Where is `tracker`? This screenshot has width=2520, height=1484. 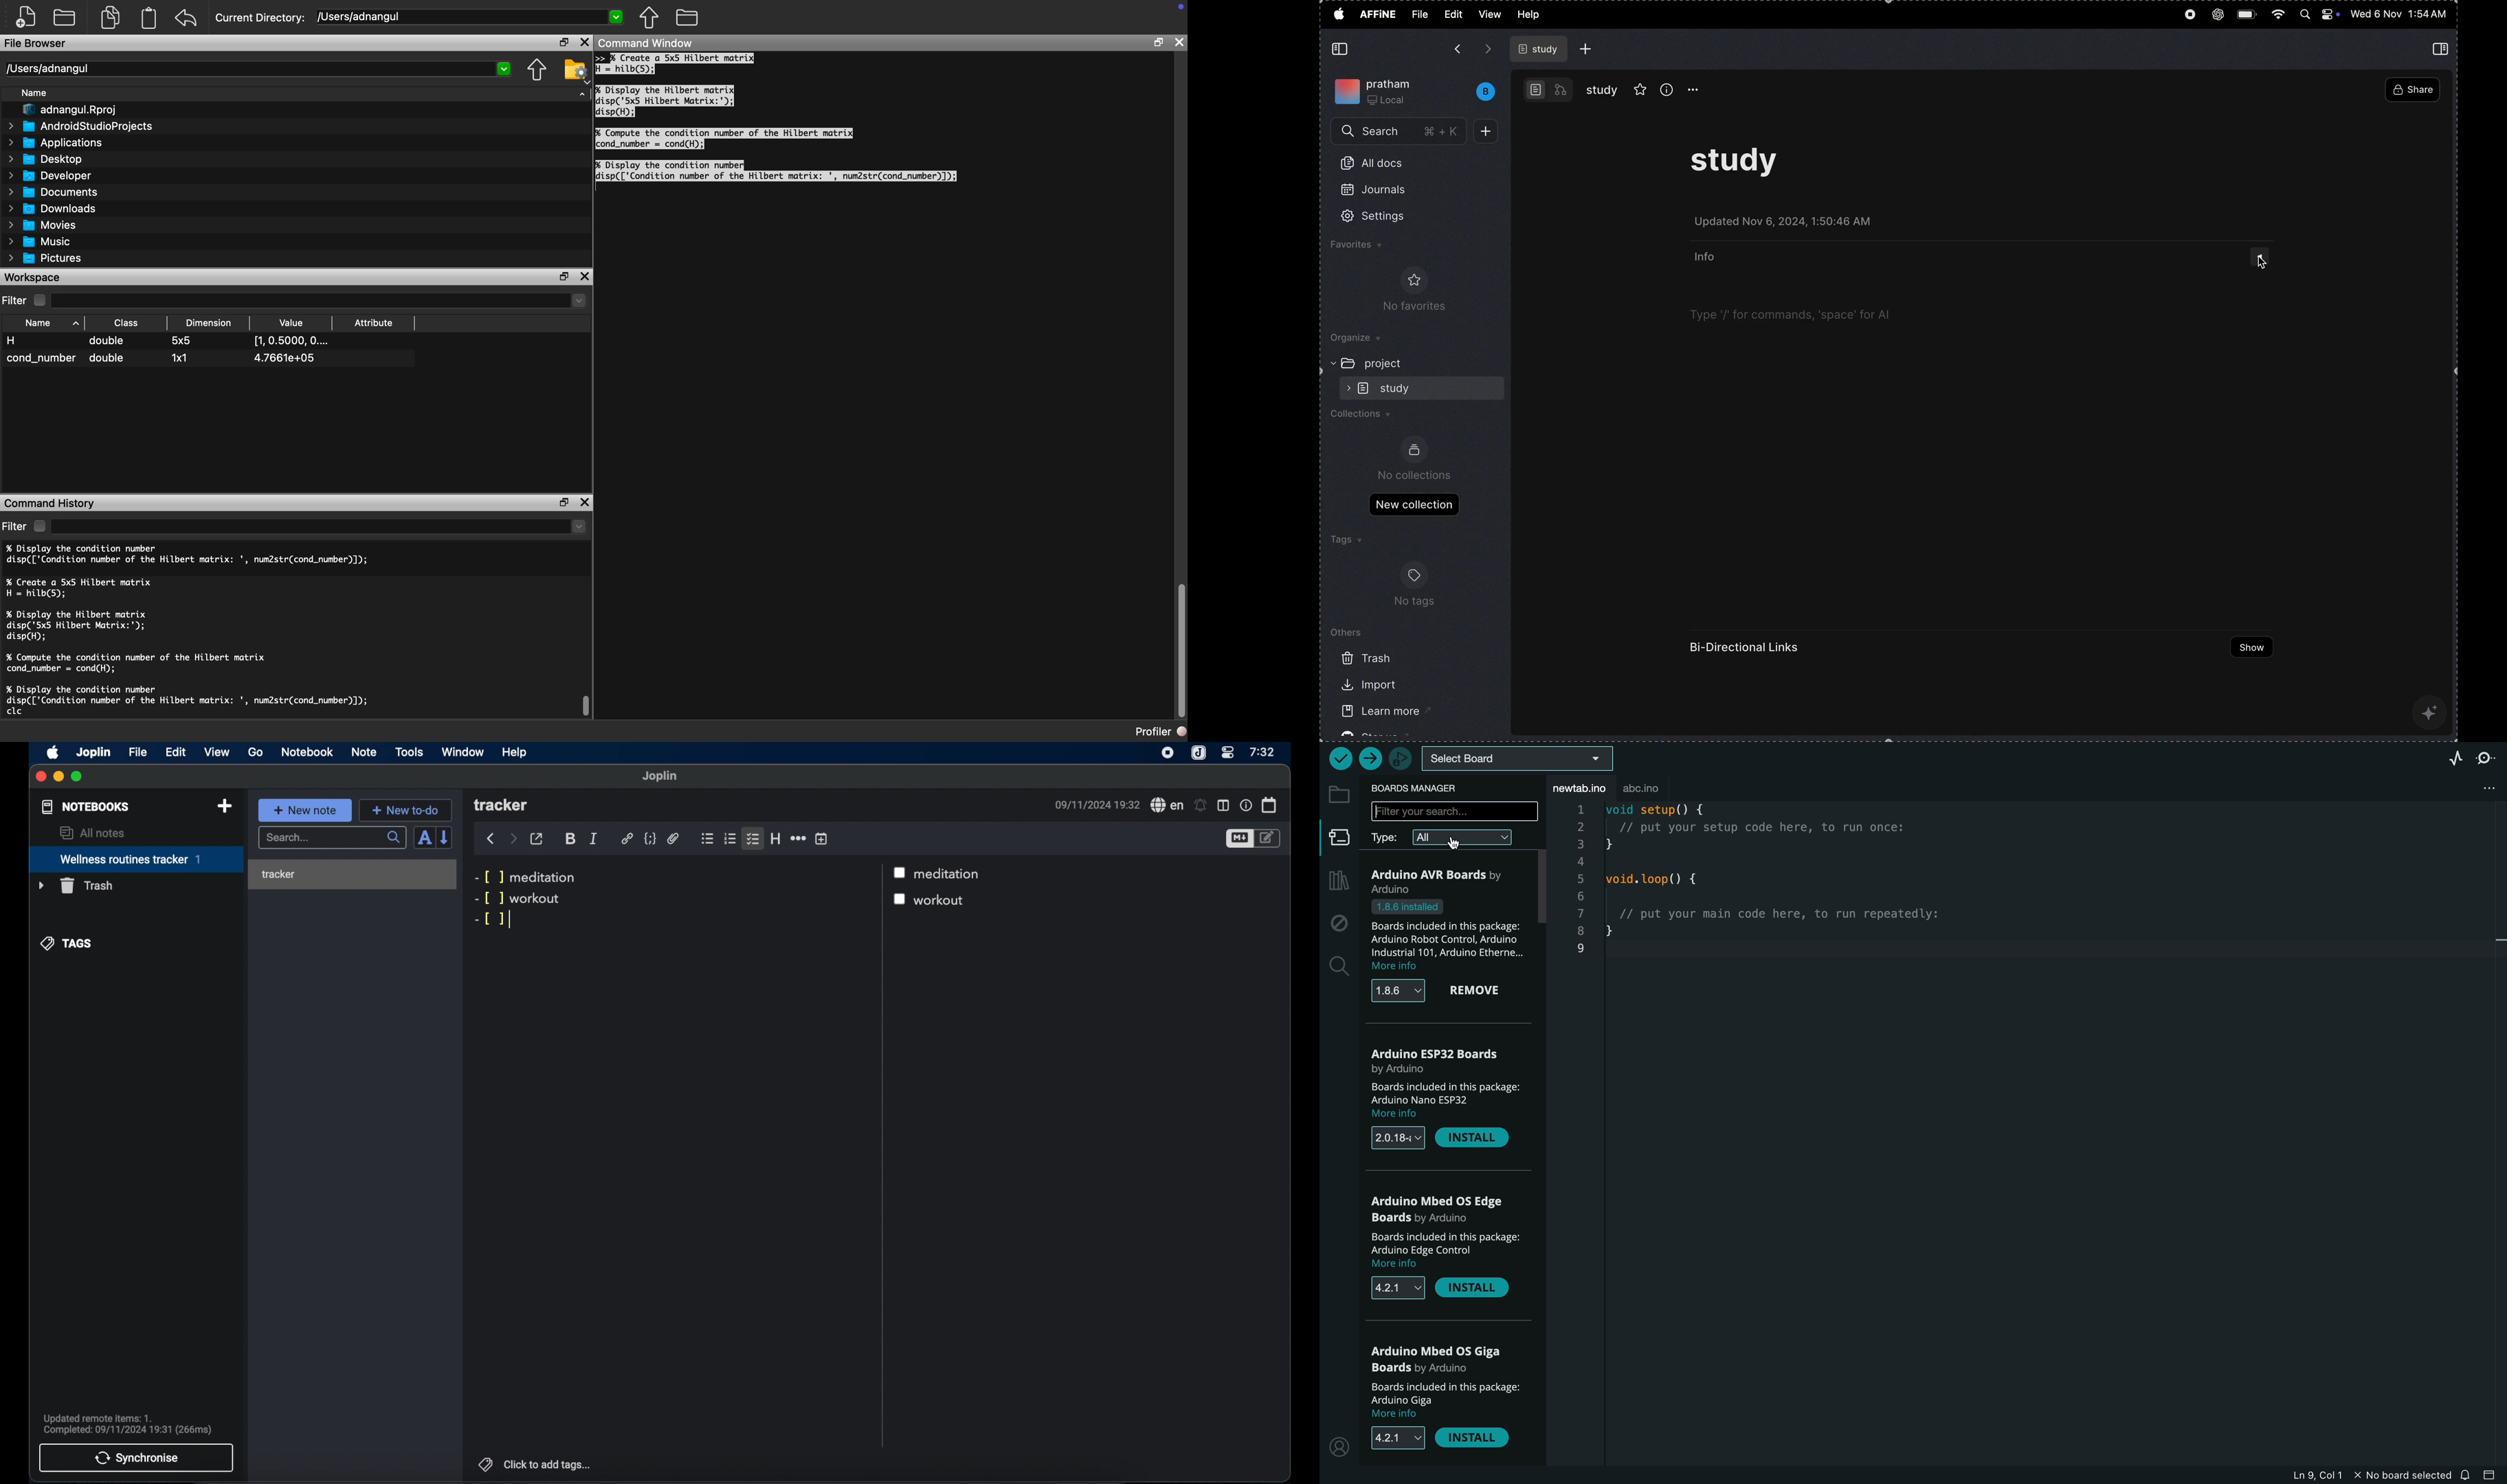 tracker is located at coordinates (502, 806).